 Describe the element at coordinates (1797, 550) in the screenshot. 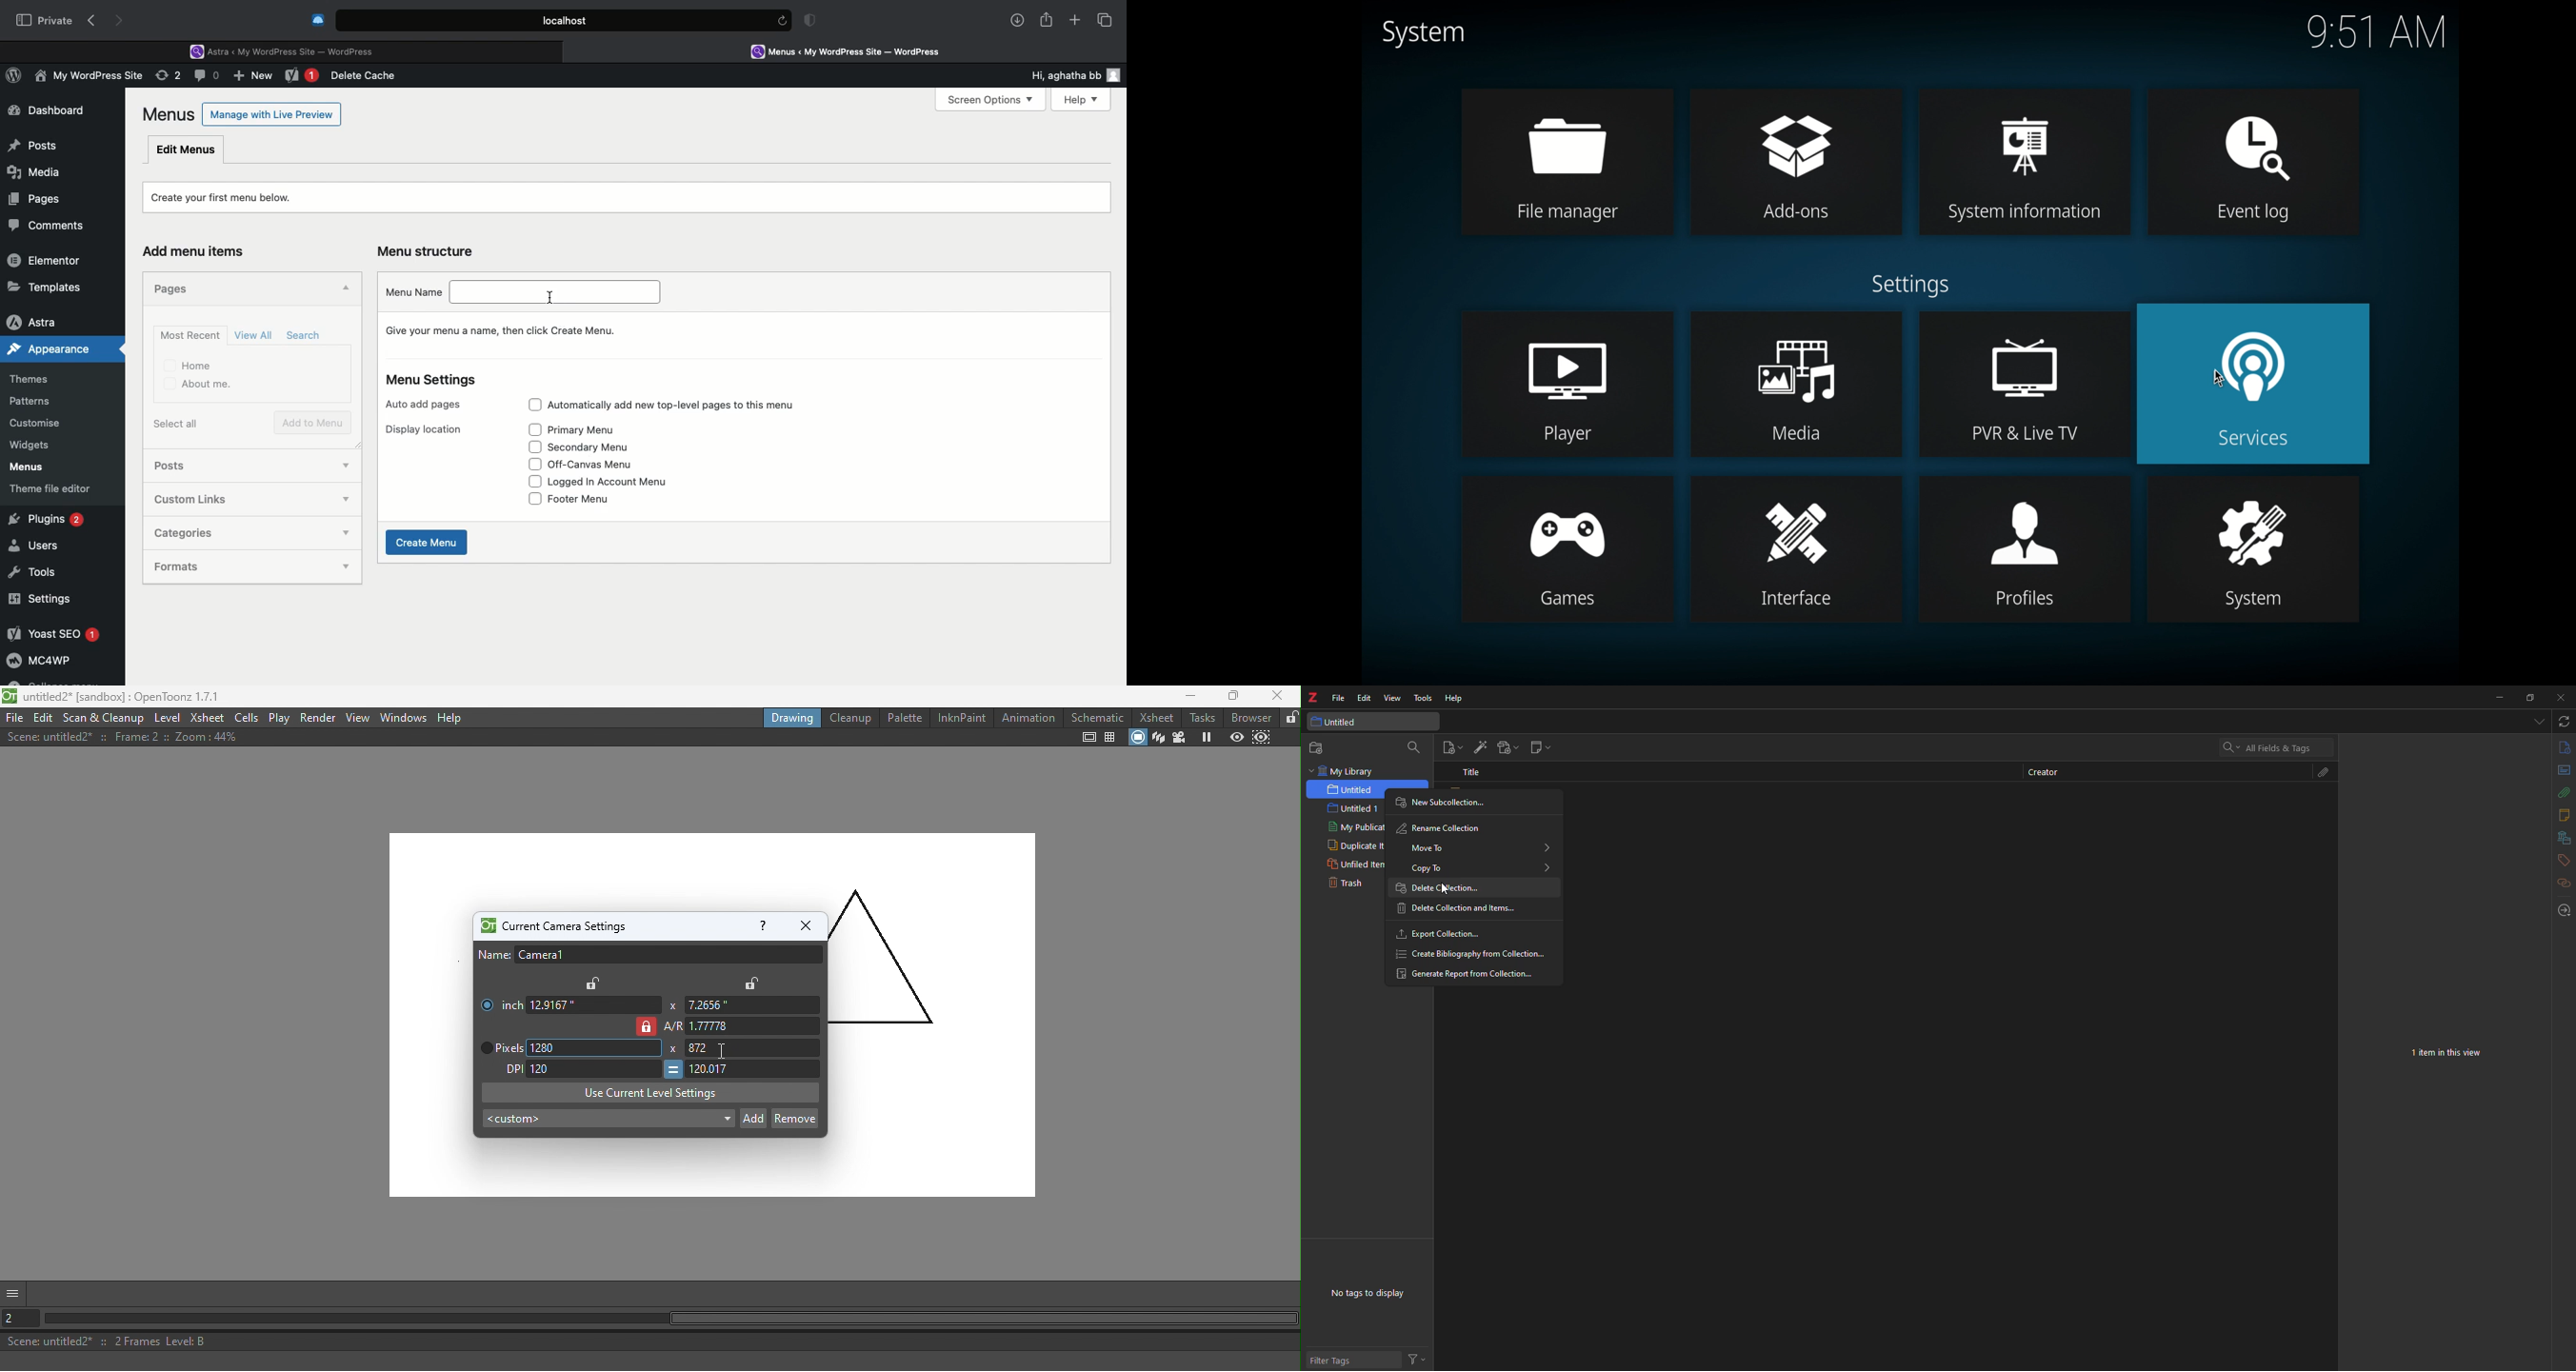

I see `interface` at that location.